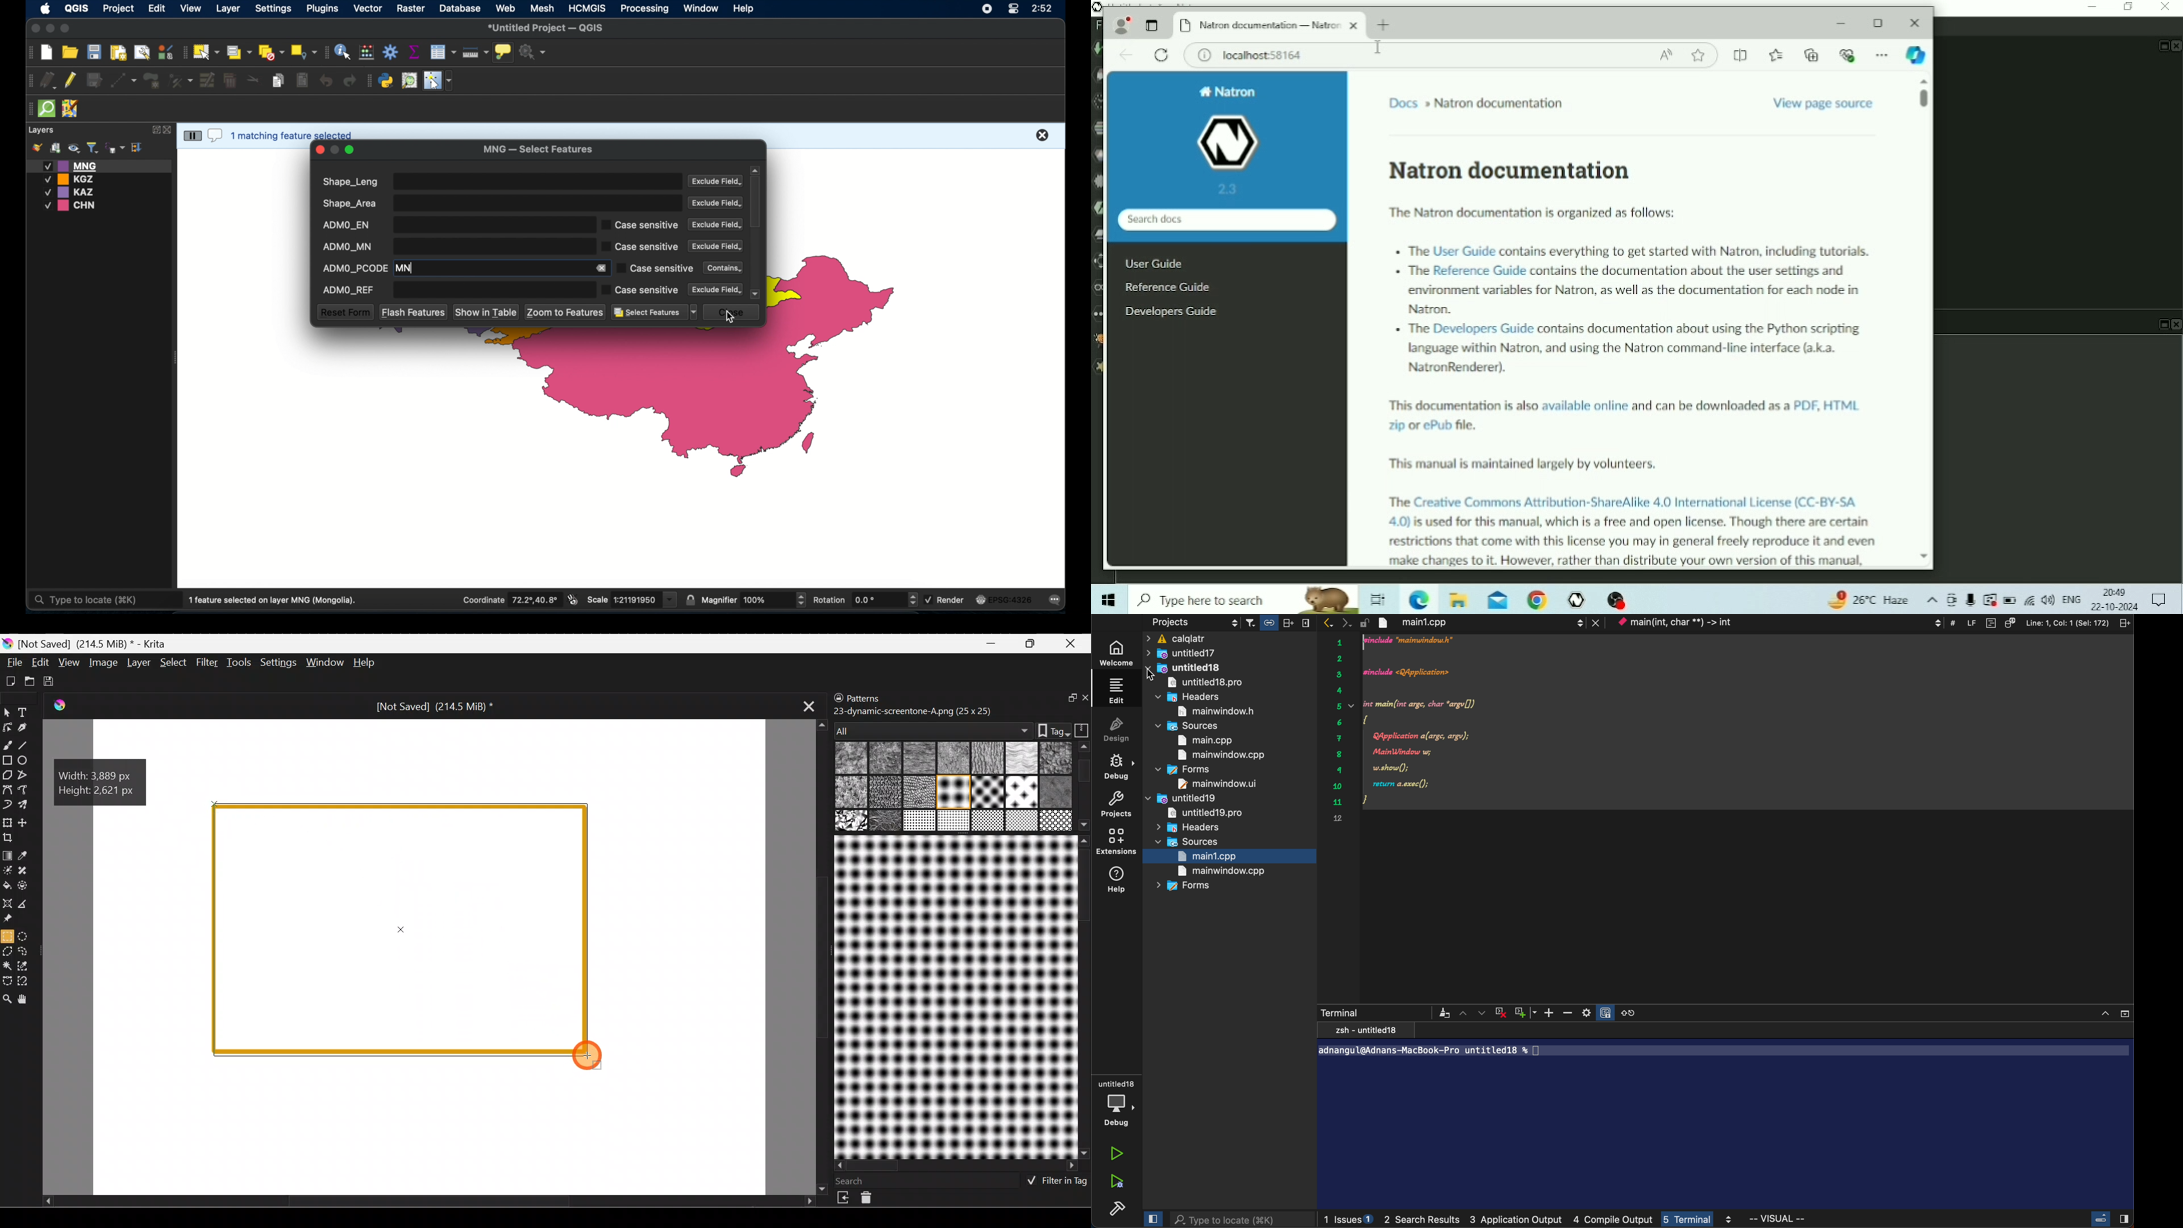 The height and width of the screenshot is (1232, 2184). I want to click on The Creative Commons Attribution-ShareAlike 4.0 International License (CC-BY-SA
4.0) is used for this manual, which is a free and open license. Though there are certain
restrictions that come with this license you may in general freely reproduce it and even
make changes to it. However, rather than distribute your own version of this mammal,, so click(1629, 531).